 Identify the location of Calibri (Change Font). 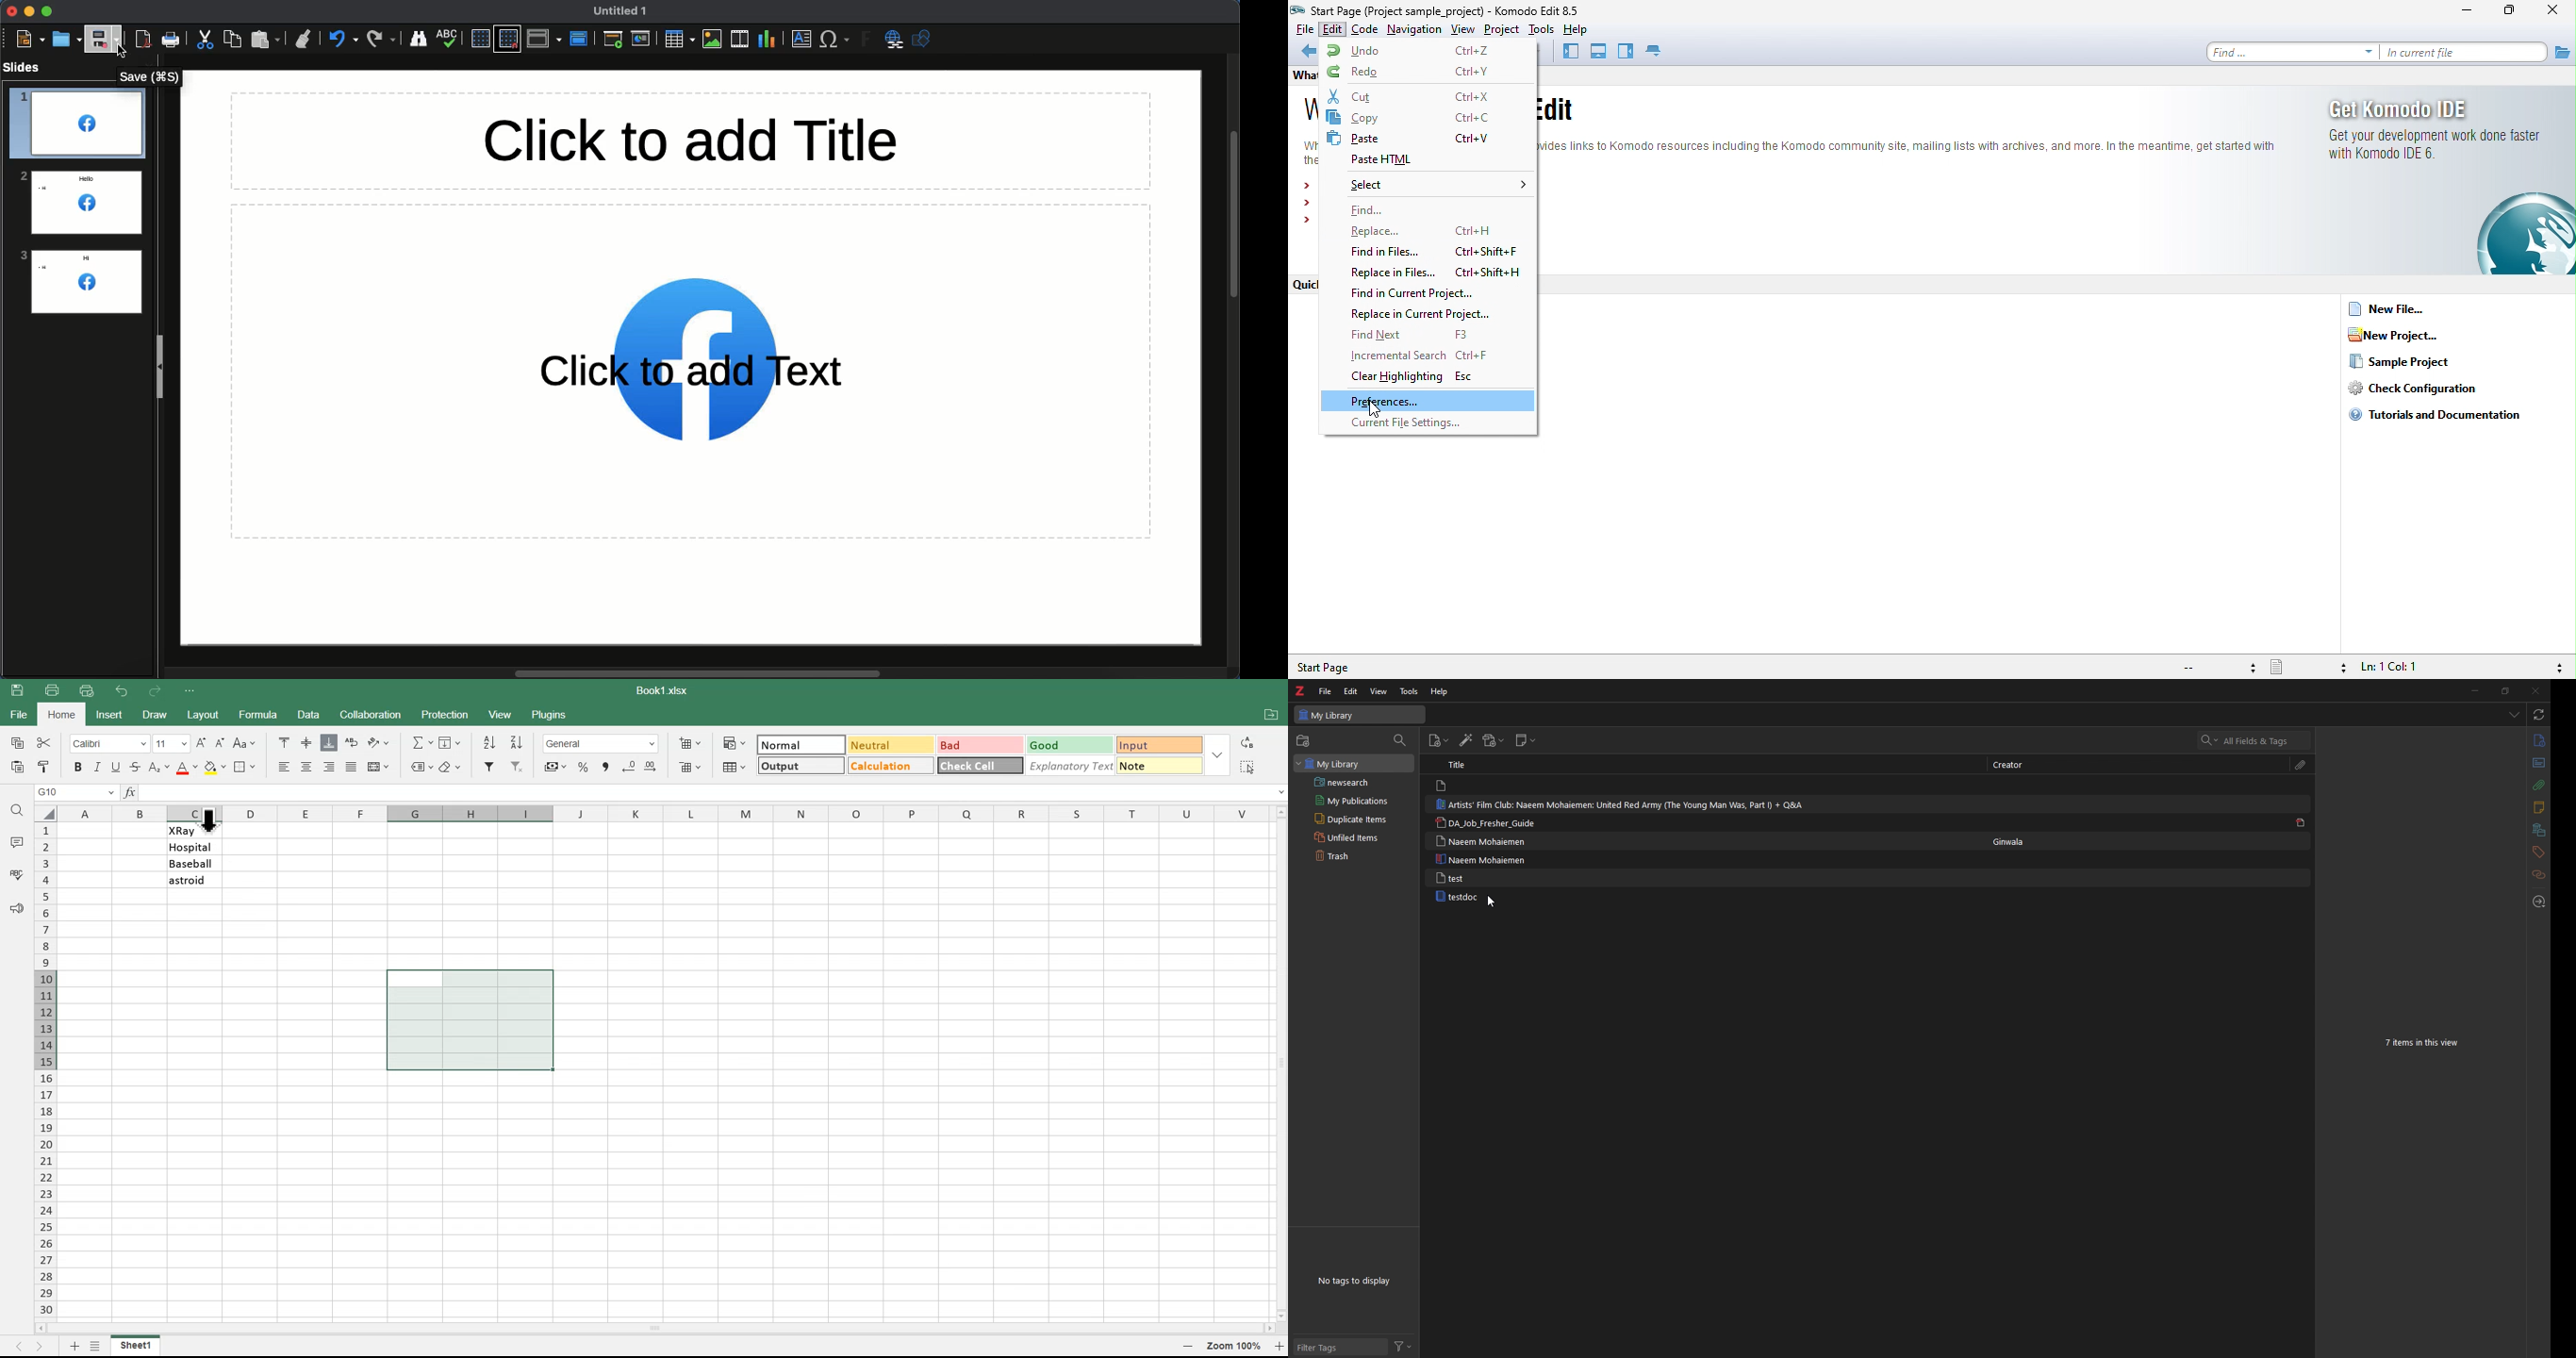
(106, 744).